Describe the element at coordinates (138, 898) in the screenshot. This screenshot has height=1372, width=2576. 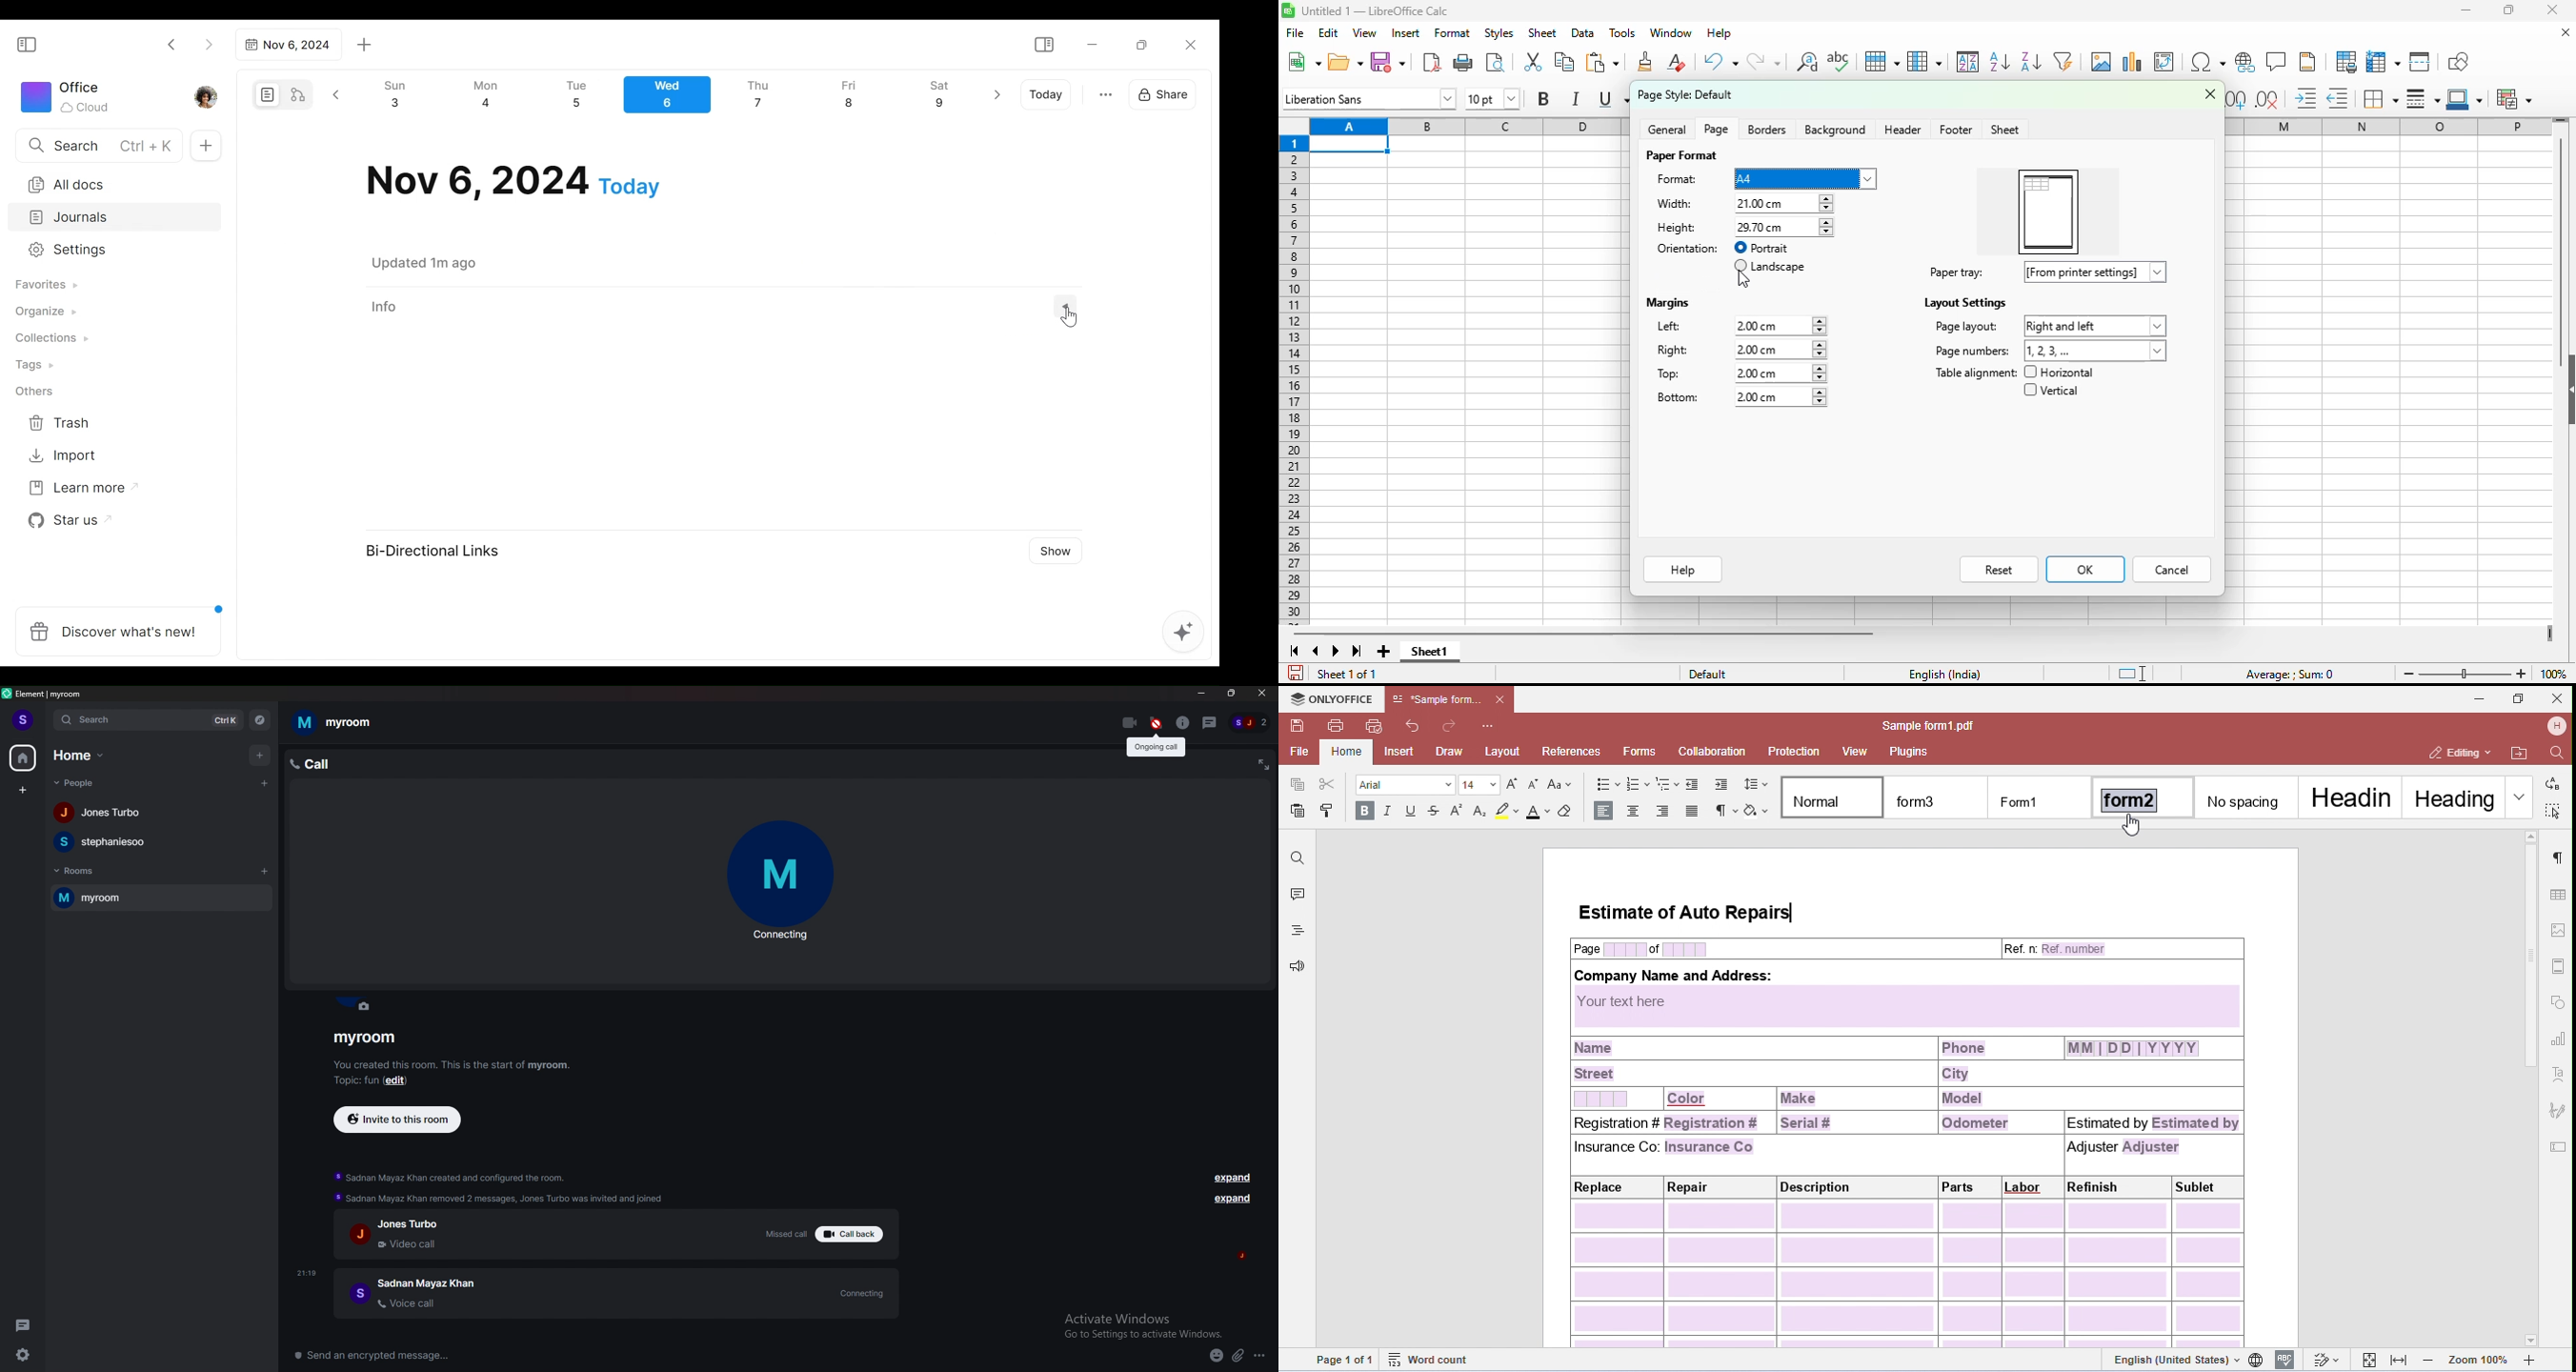
I see `myroom` at that location.